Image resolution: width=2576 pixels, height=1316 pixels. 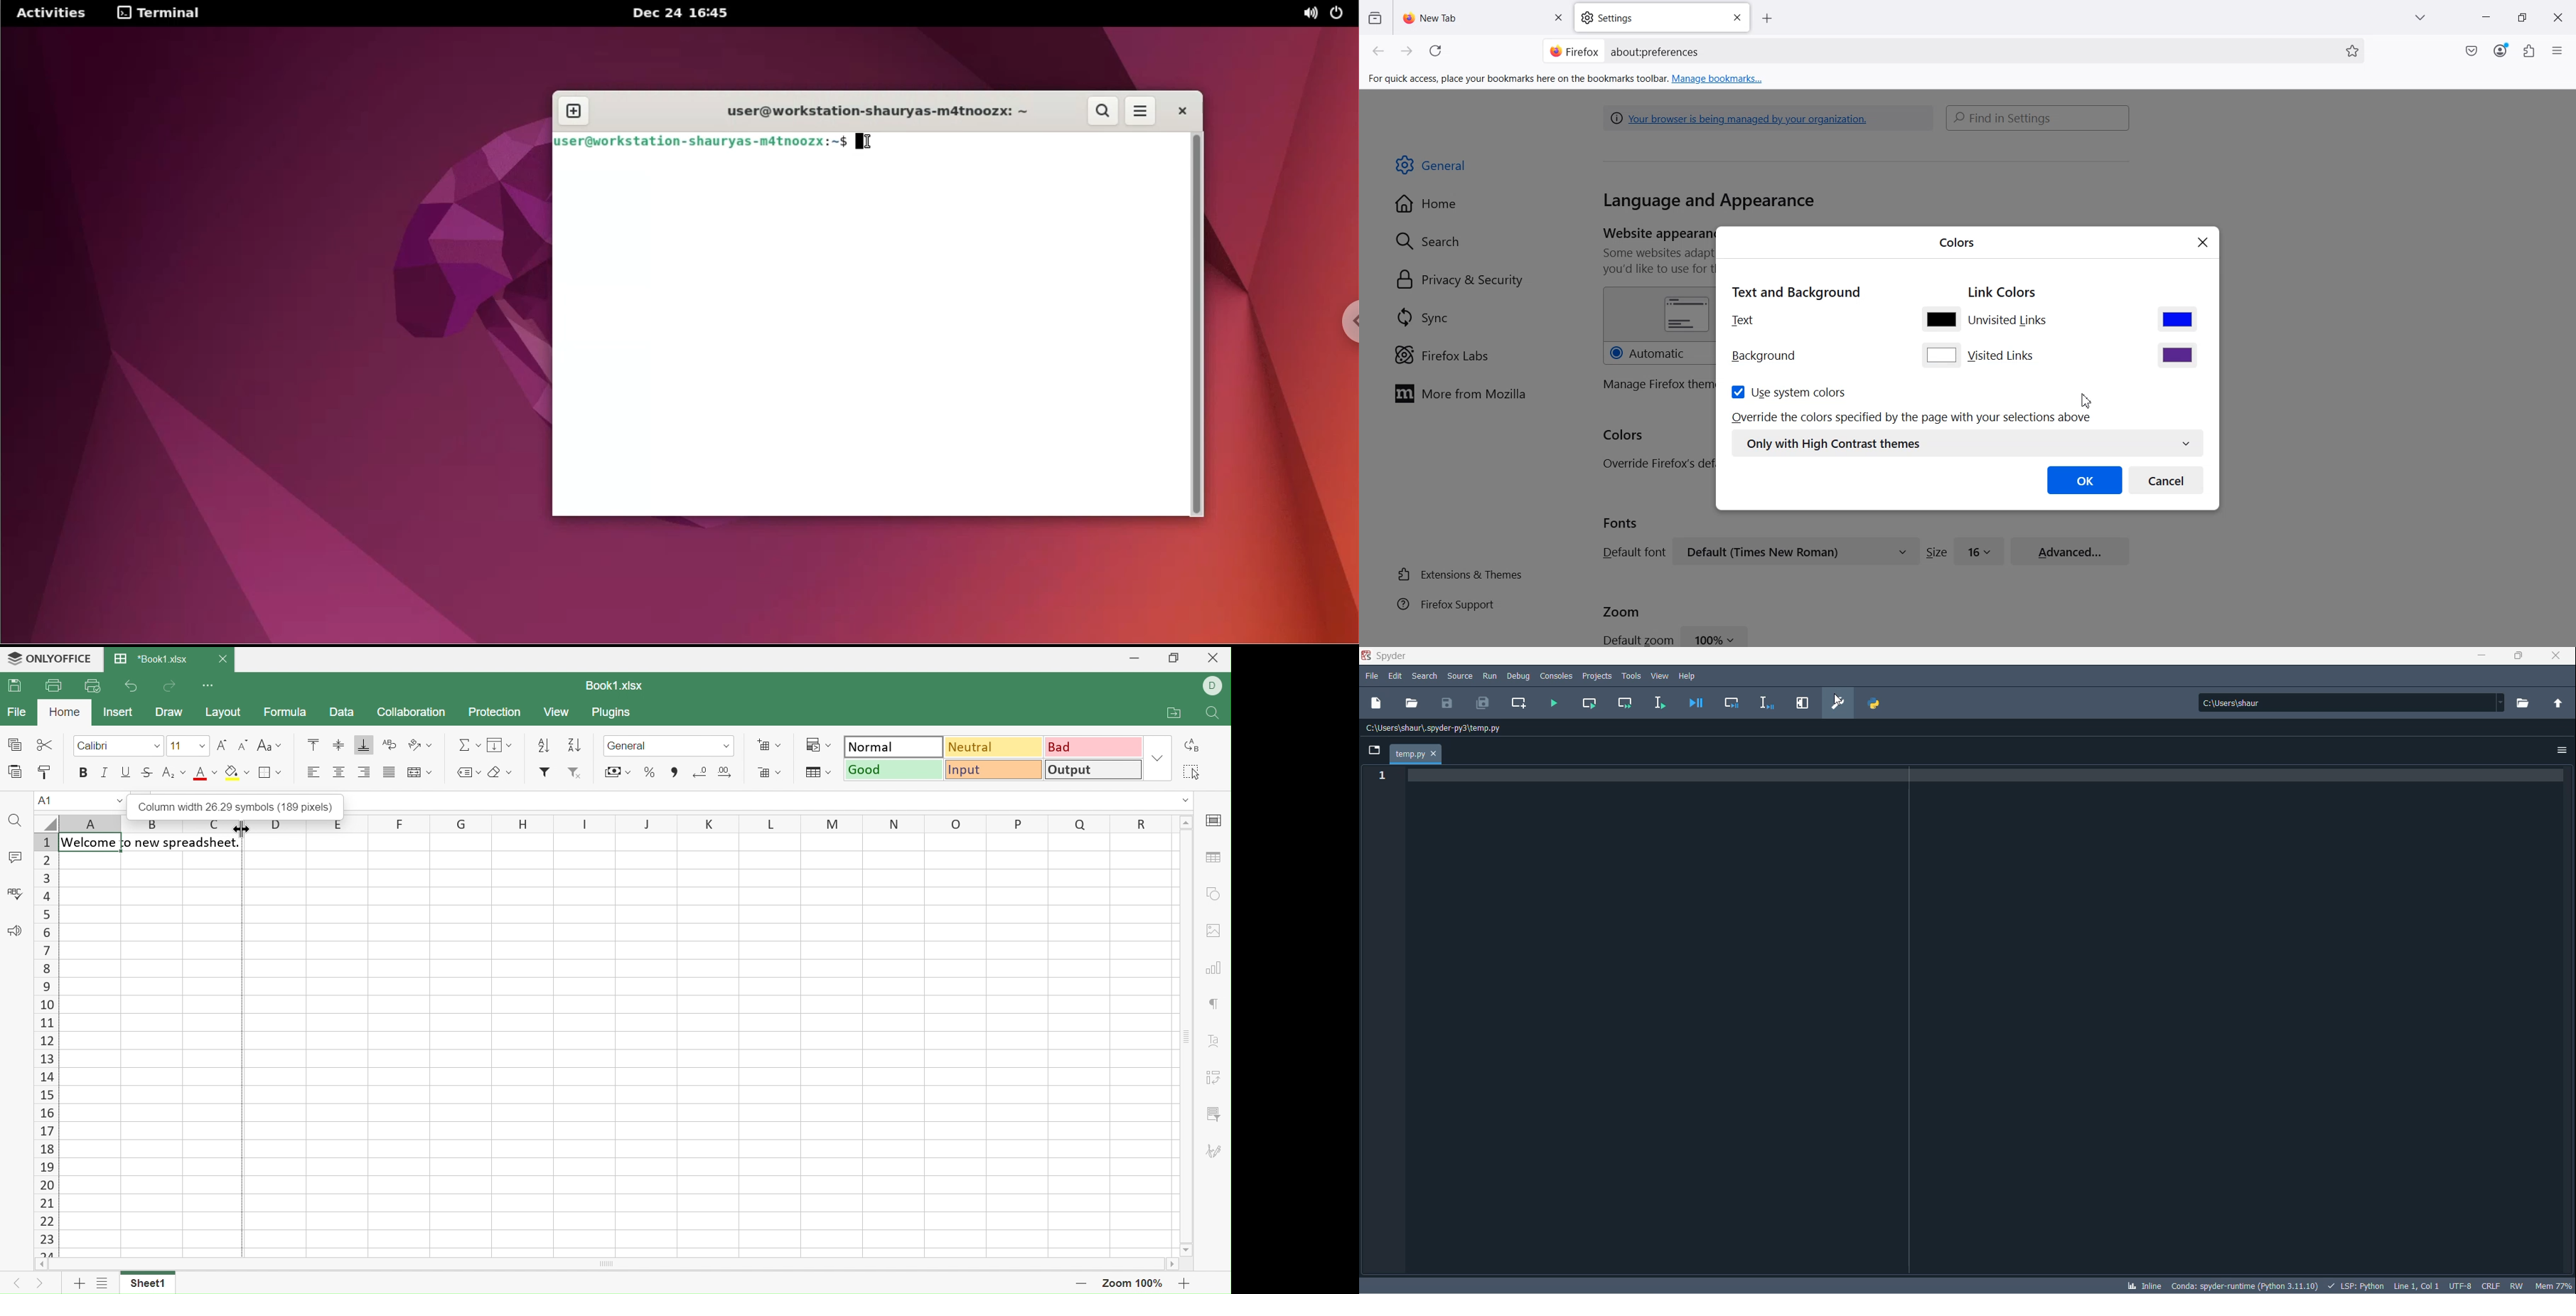 I want to click on Close, so click(x=1558, y=18).